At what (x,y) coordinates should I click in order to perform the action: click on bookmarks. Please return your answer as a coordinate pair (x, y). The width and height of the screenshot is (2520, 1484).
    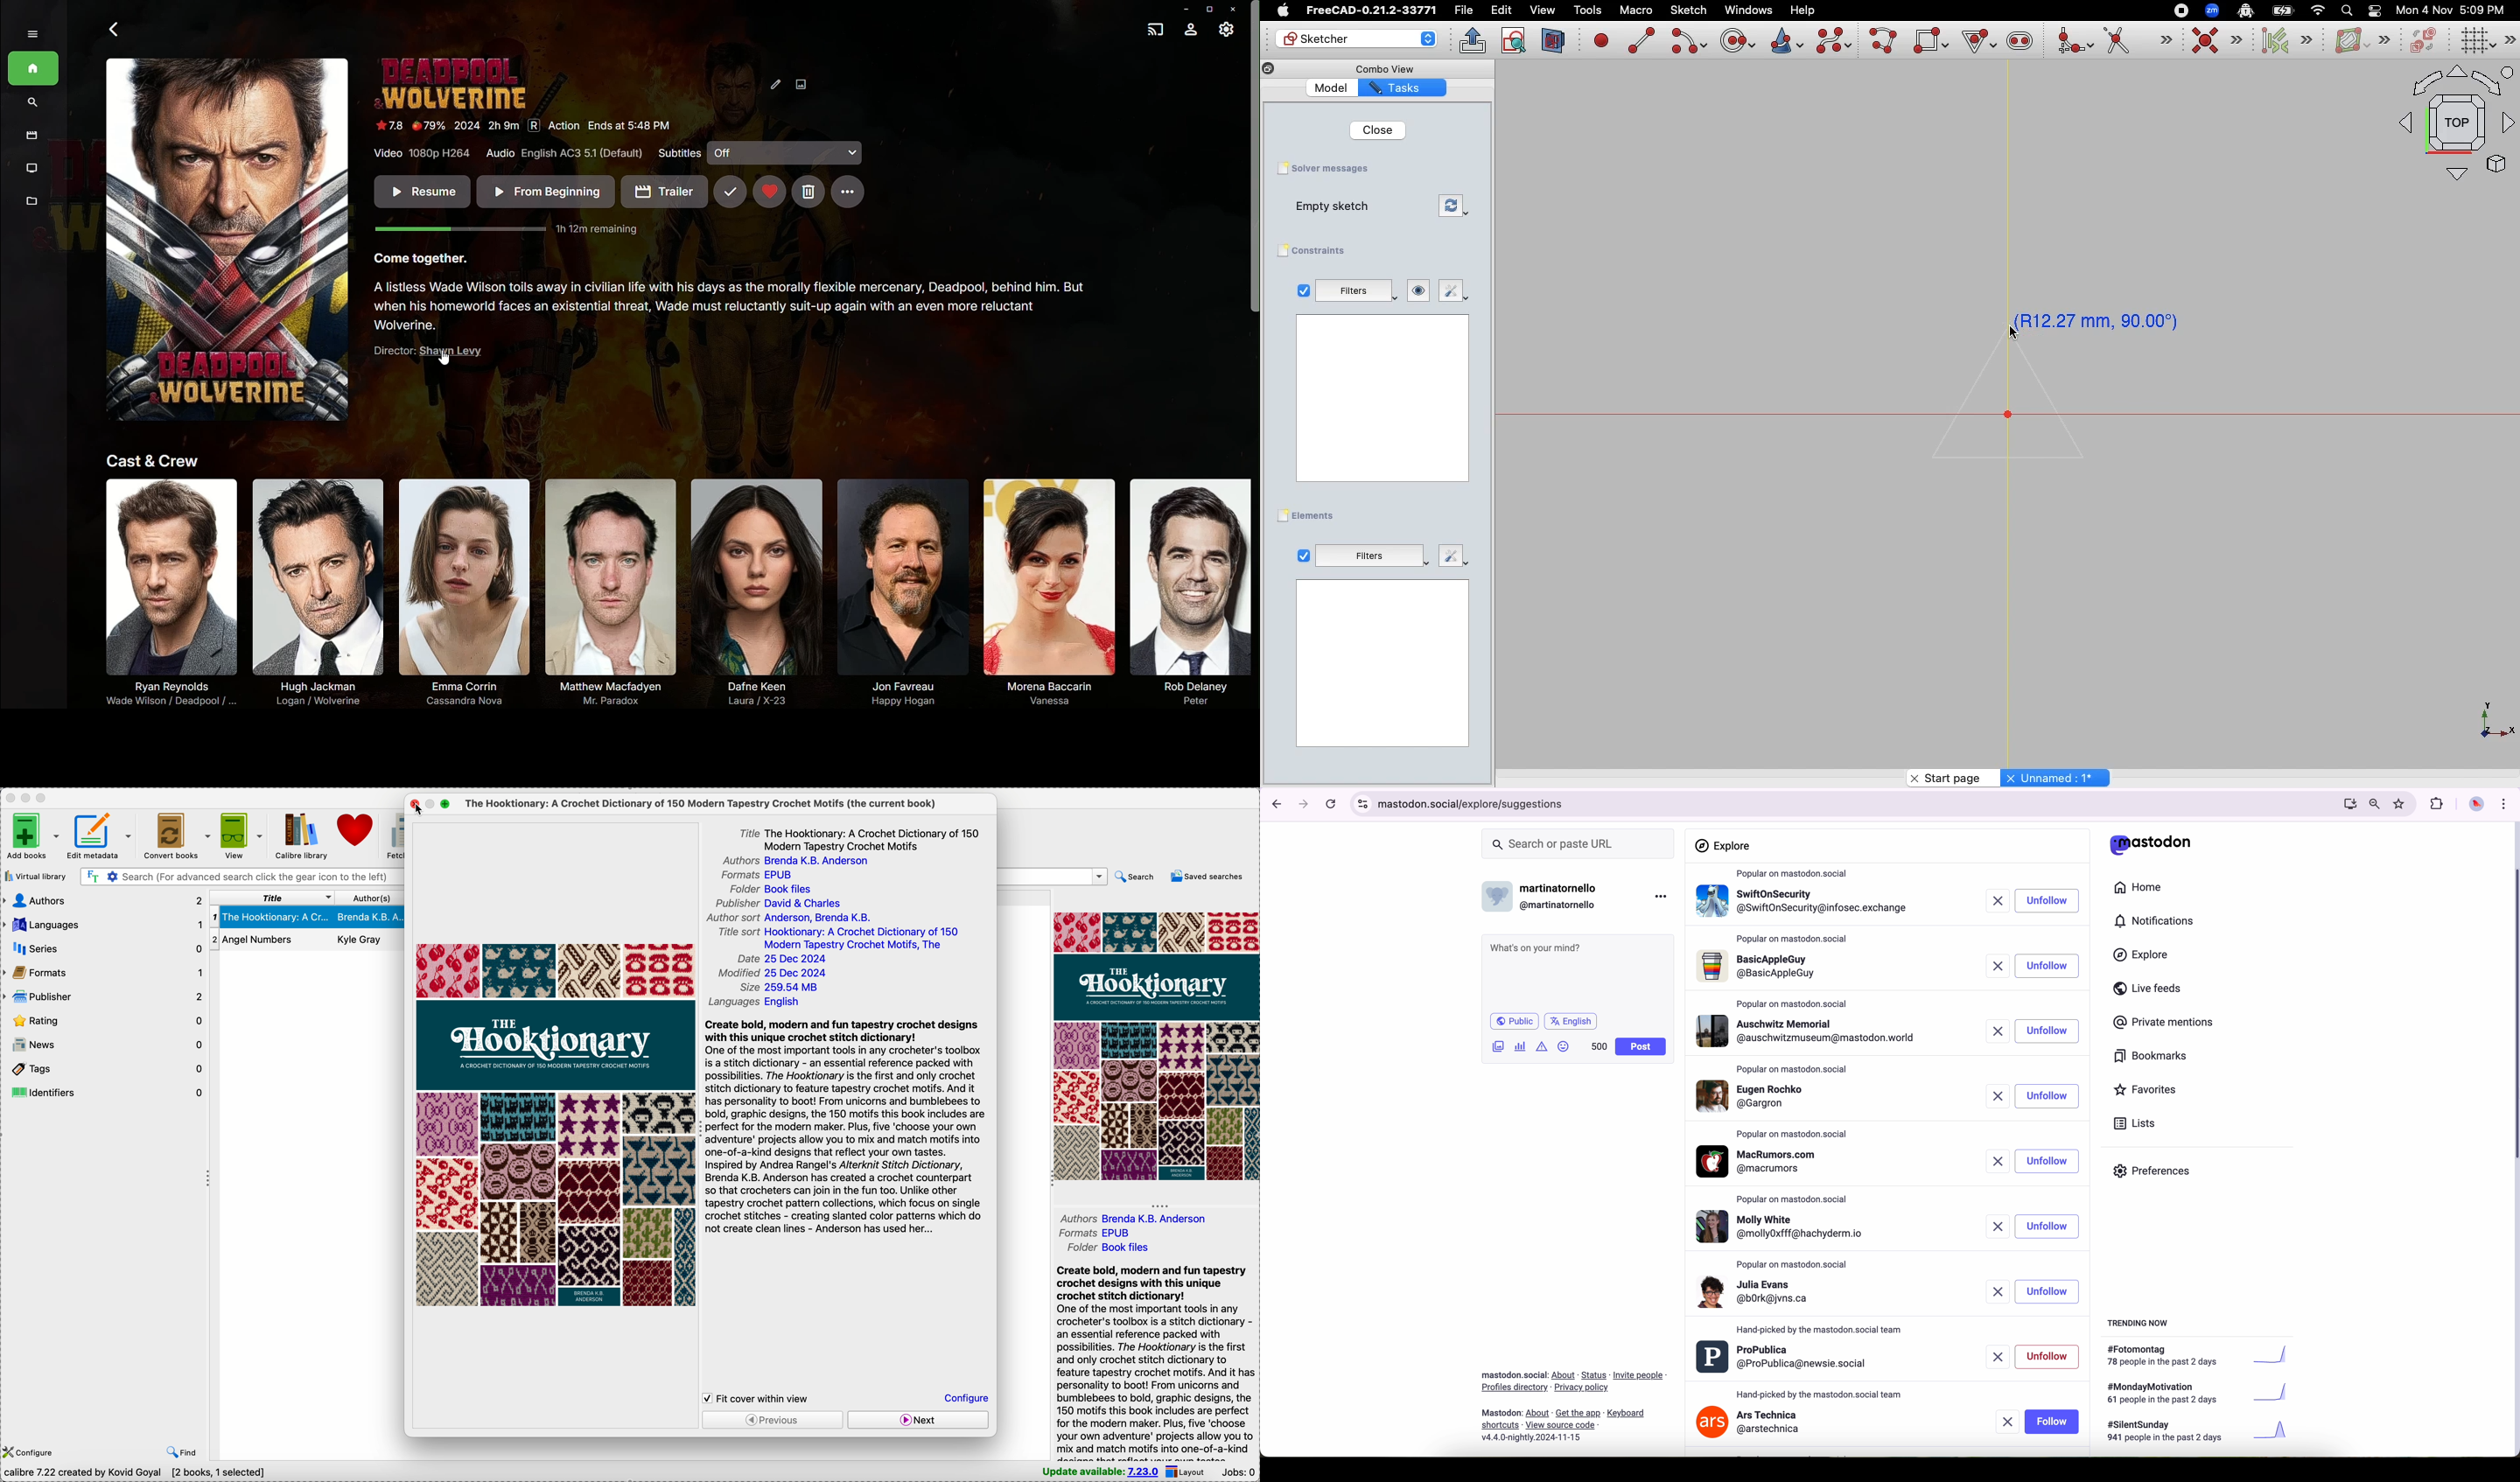
    Looking at the image, I should click on (2151, 1058).